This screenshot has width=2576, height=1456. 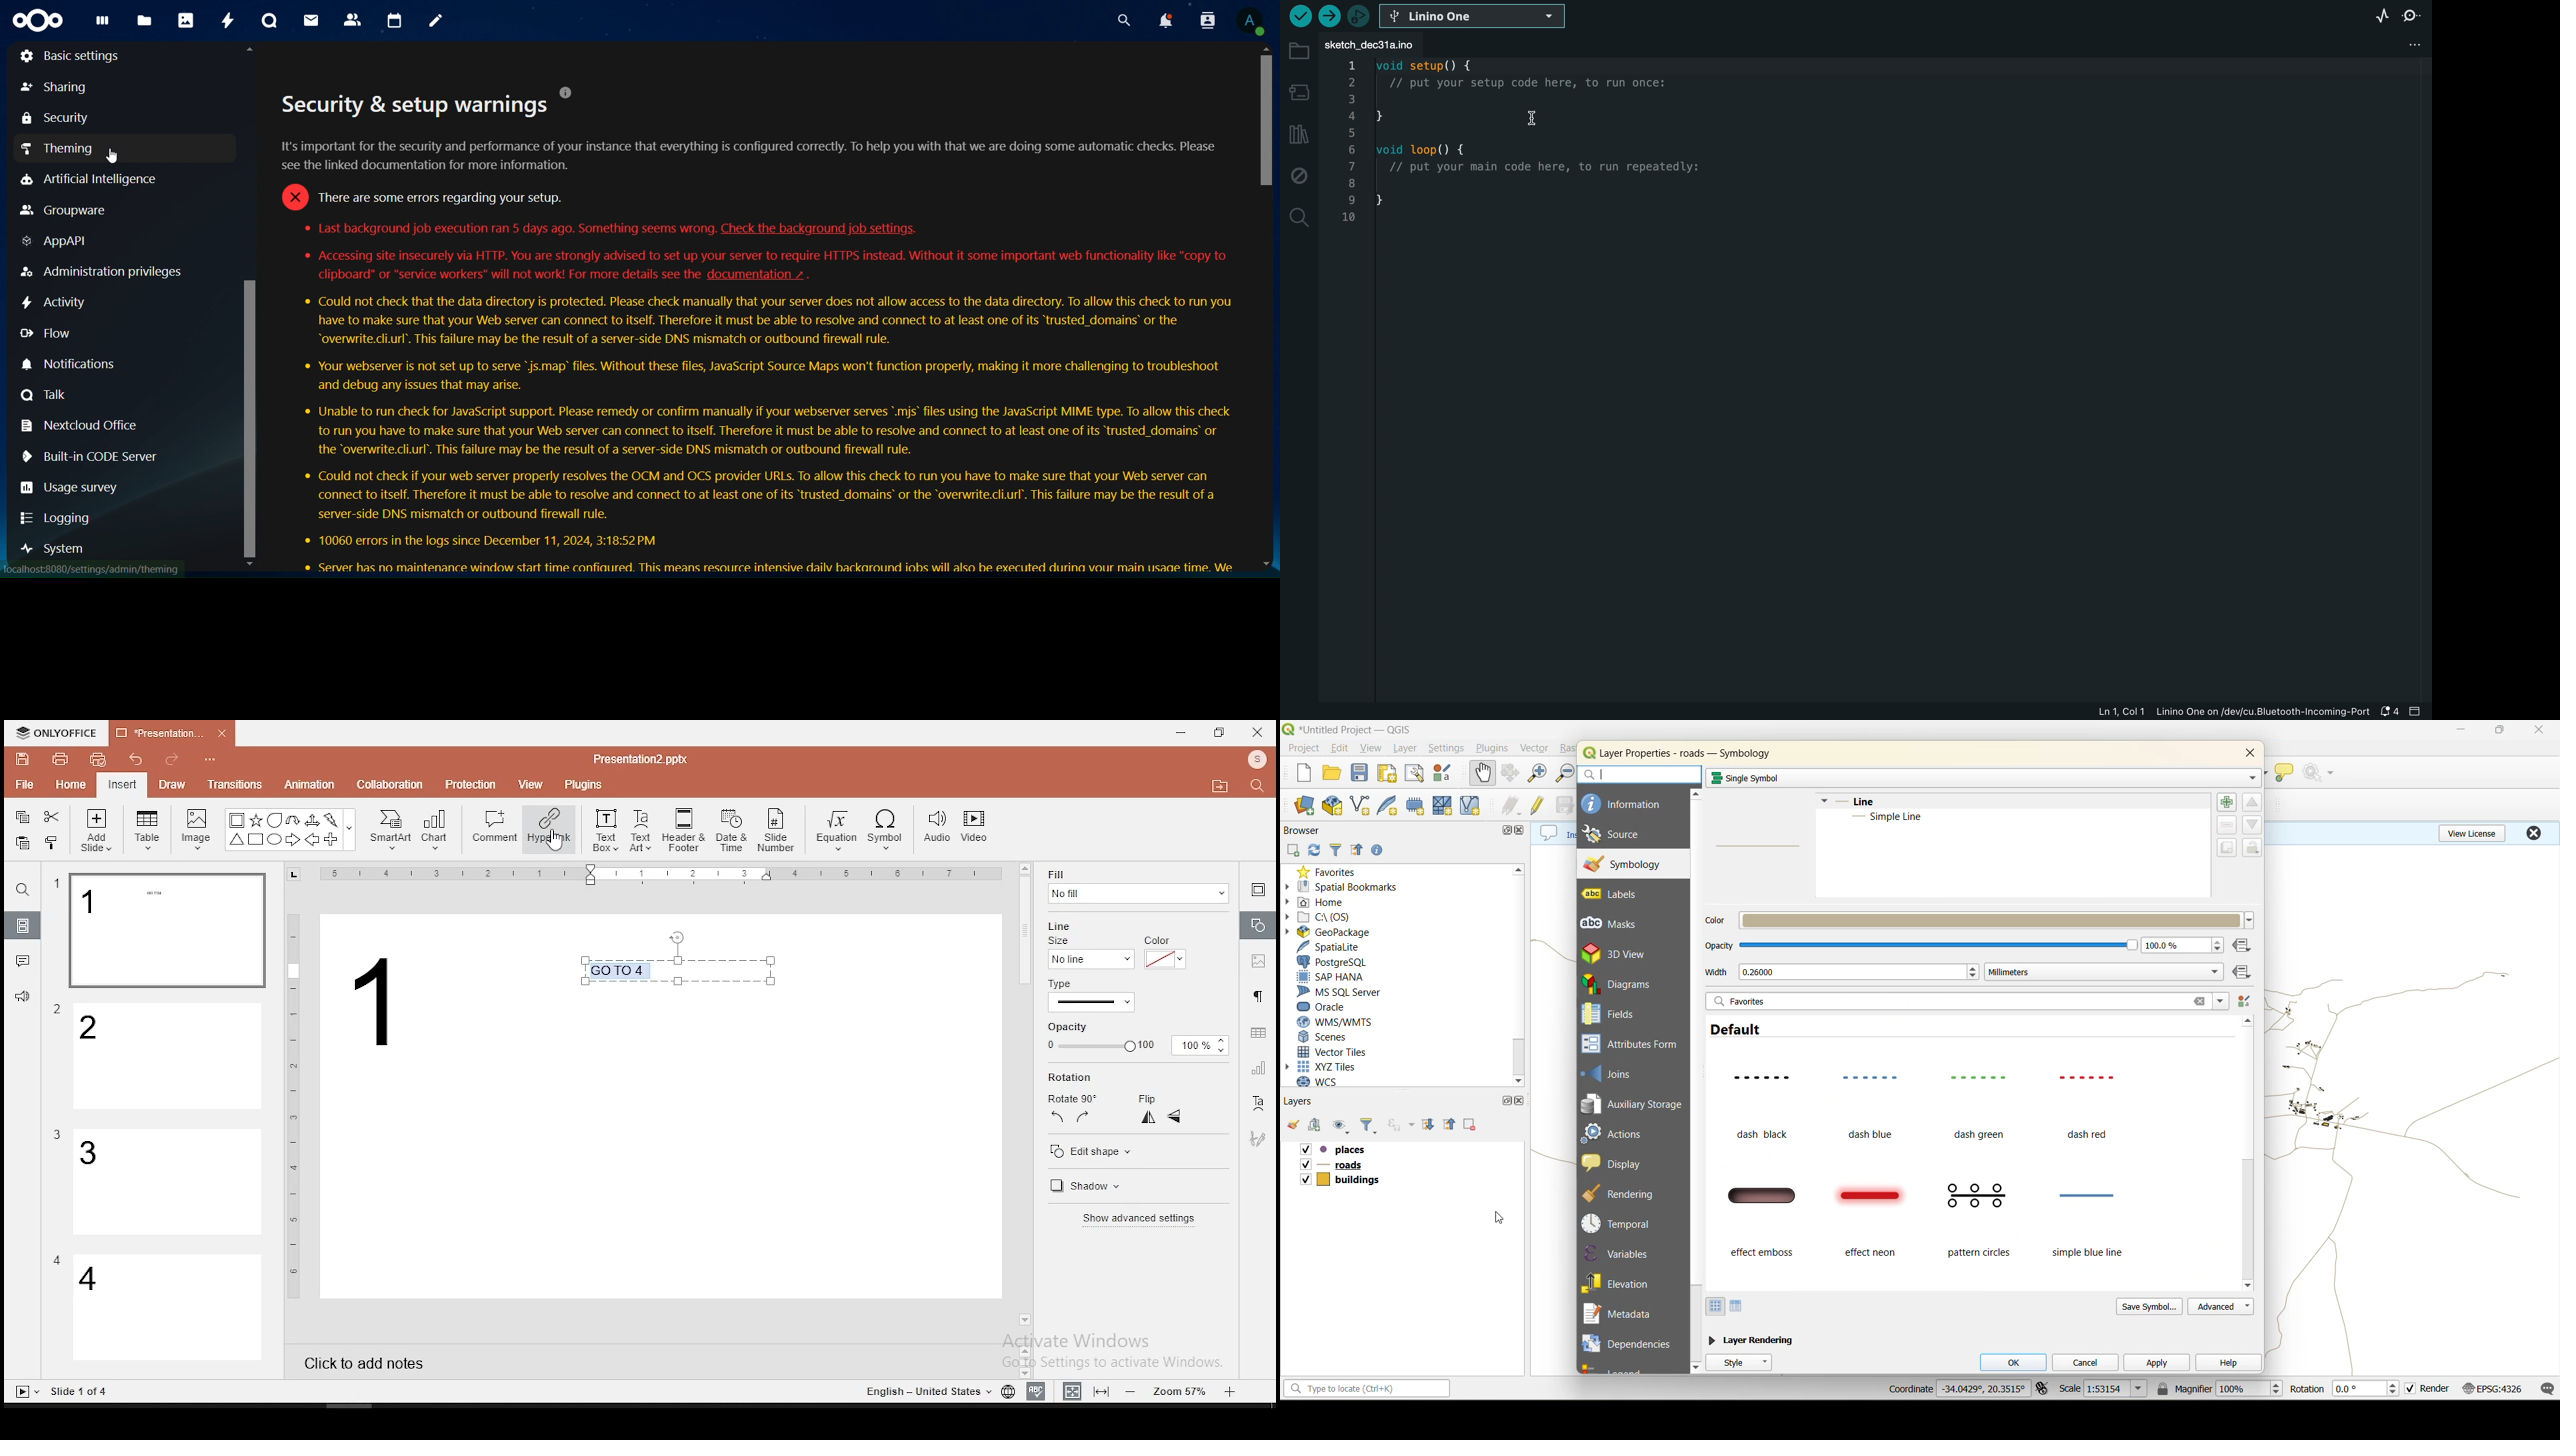 What do you see at coordinates (436, 829) in the screenshot?
I see `chart` at bounding box center [436, 829].